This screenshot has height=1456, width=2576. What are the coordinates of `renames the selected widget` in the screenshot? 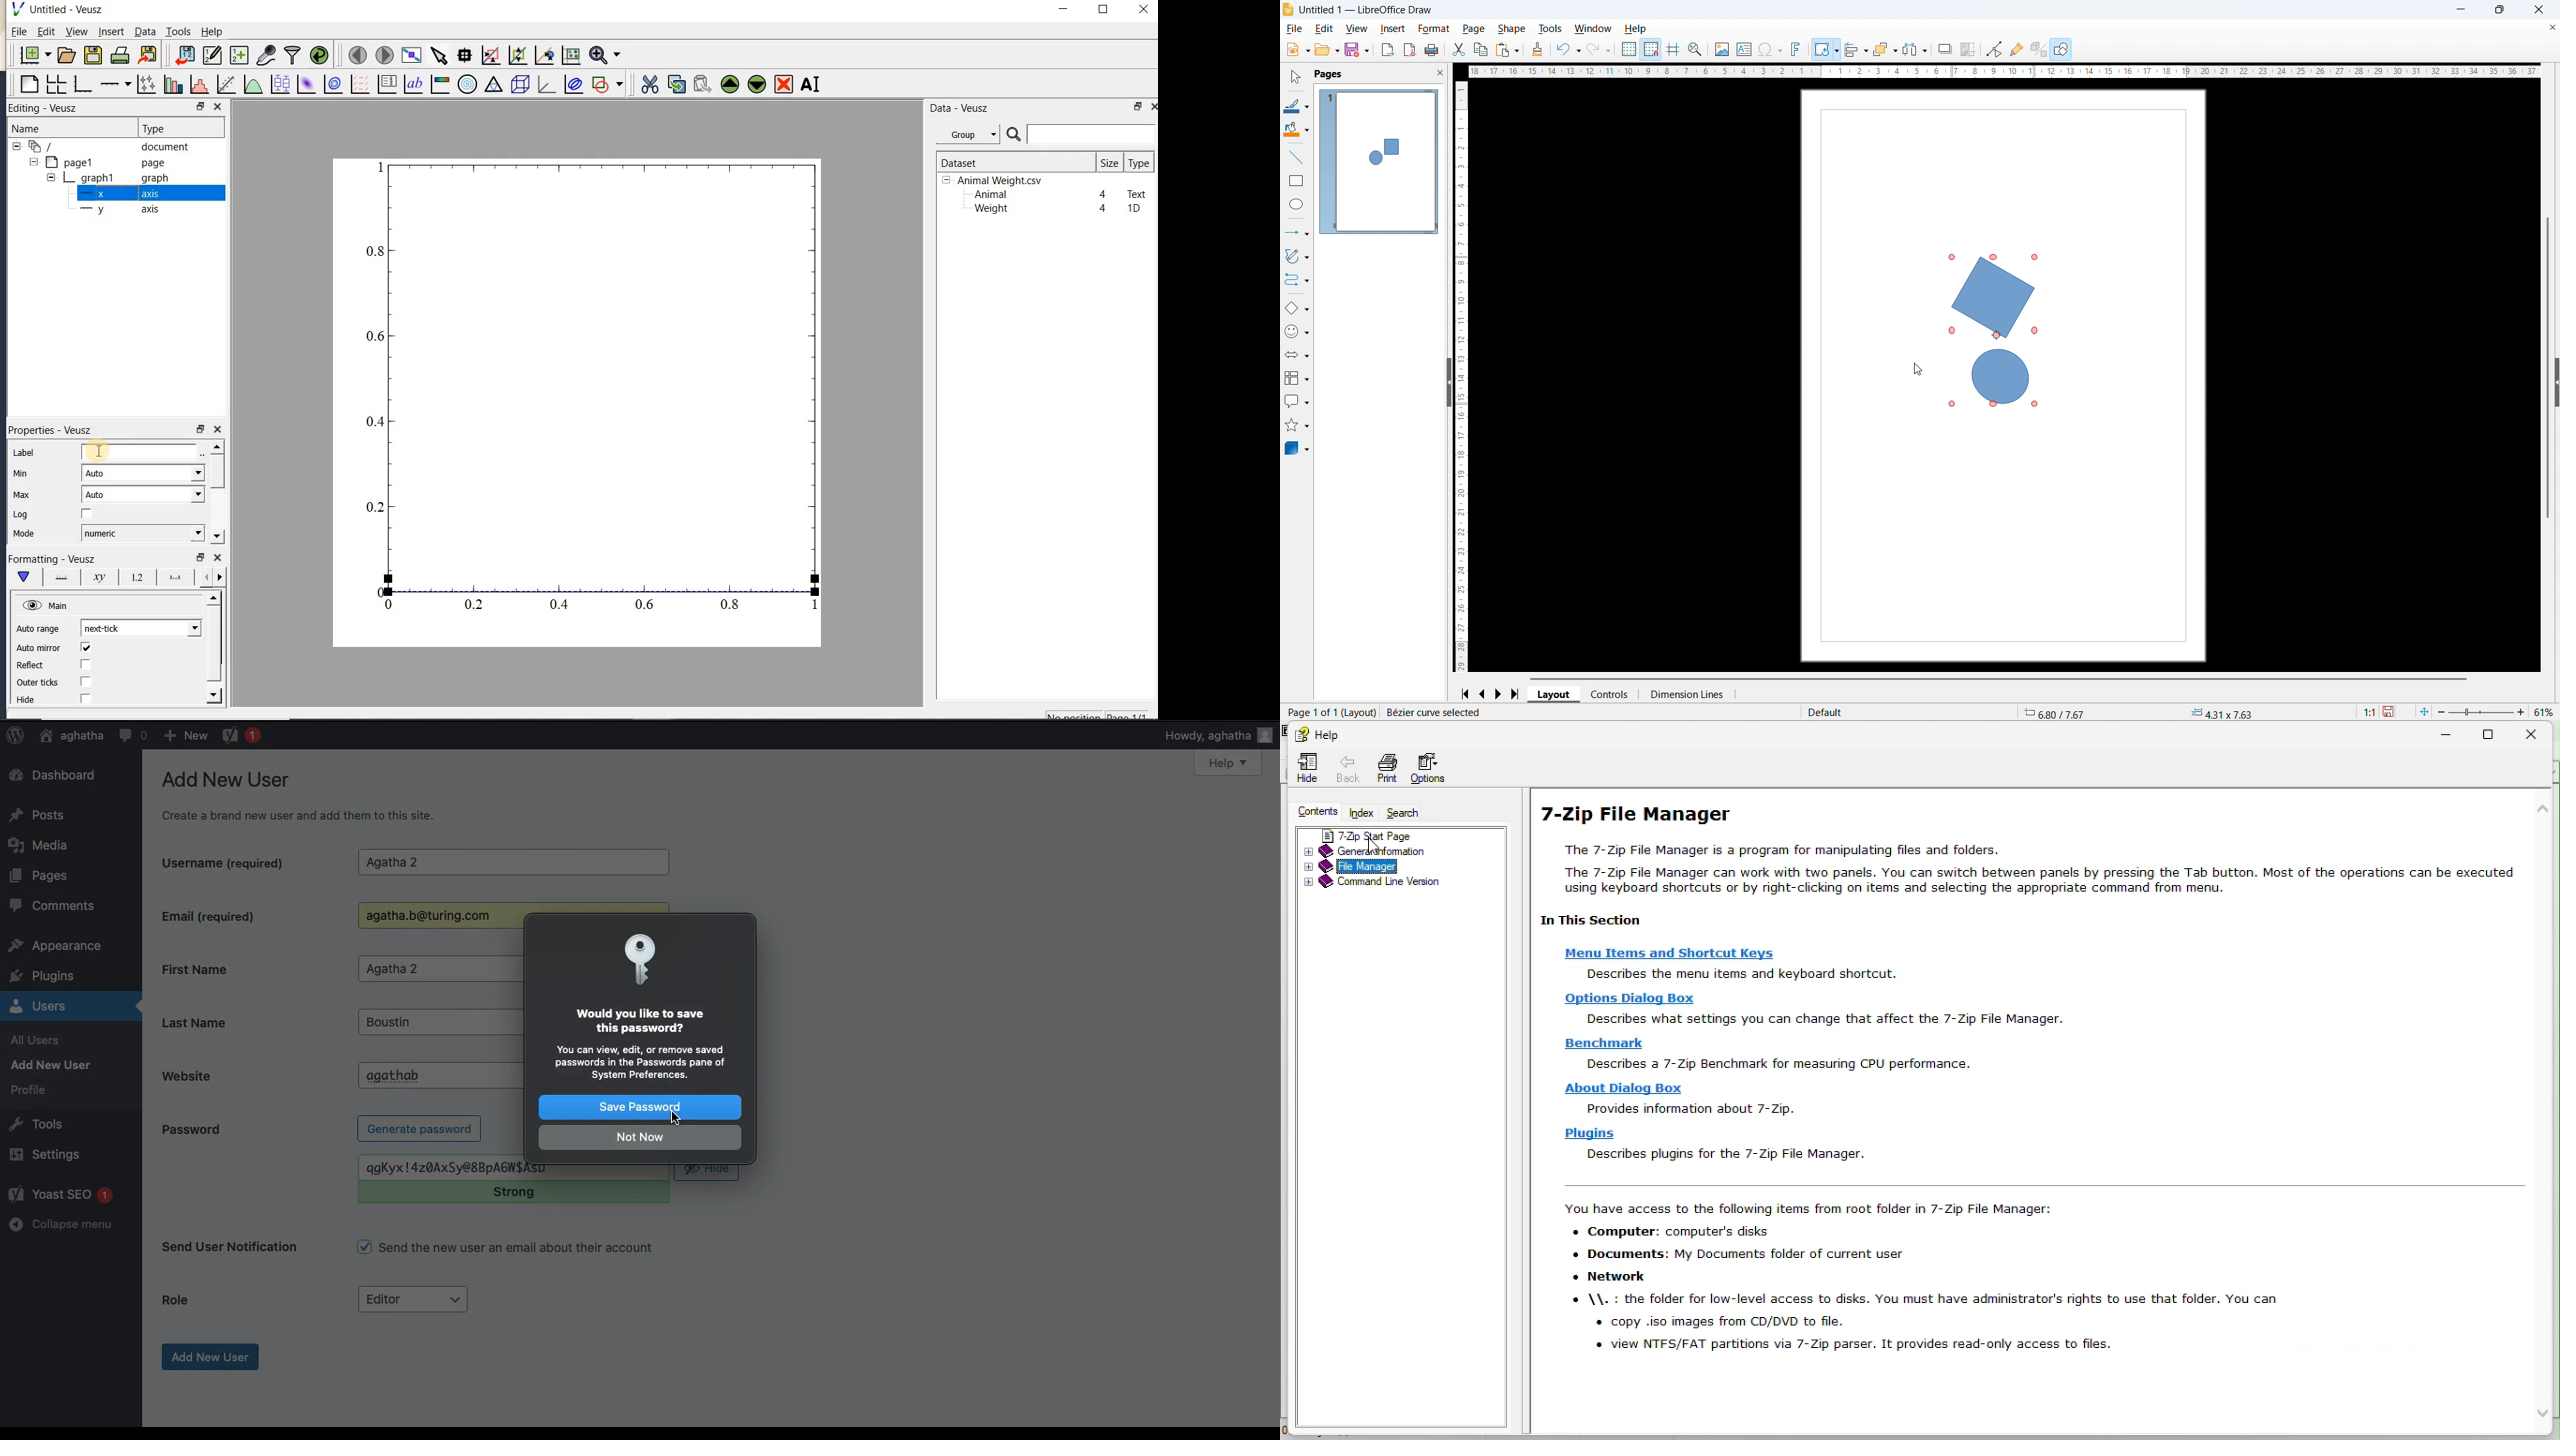 It's located at (810, 84).